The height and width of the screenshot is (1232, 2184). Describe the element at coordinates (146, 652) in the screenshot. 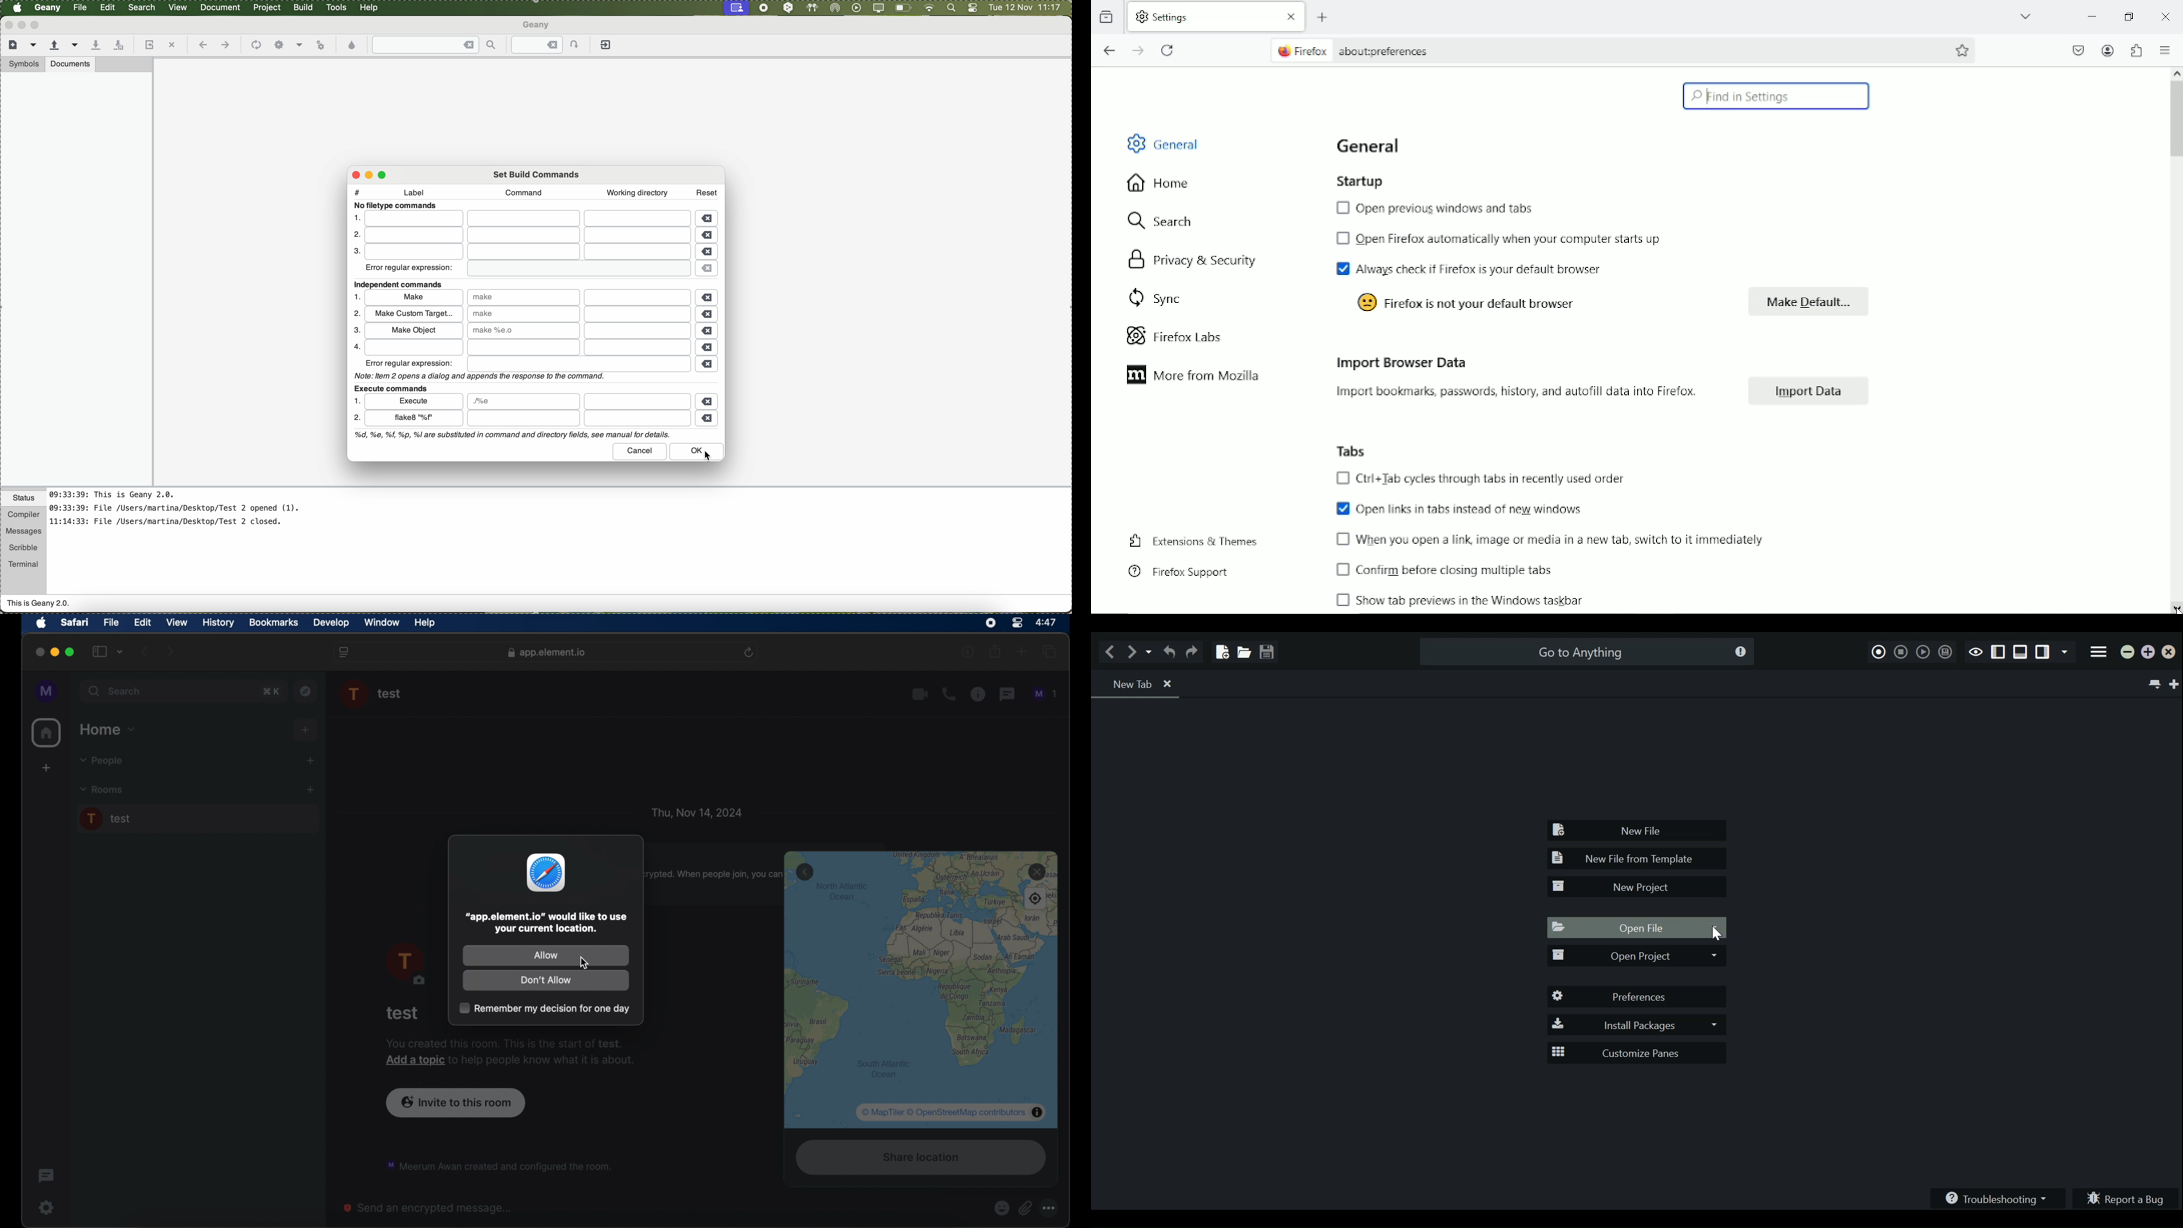

I see `previous` at that location.